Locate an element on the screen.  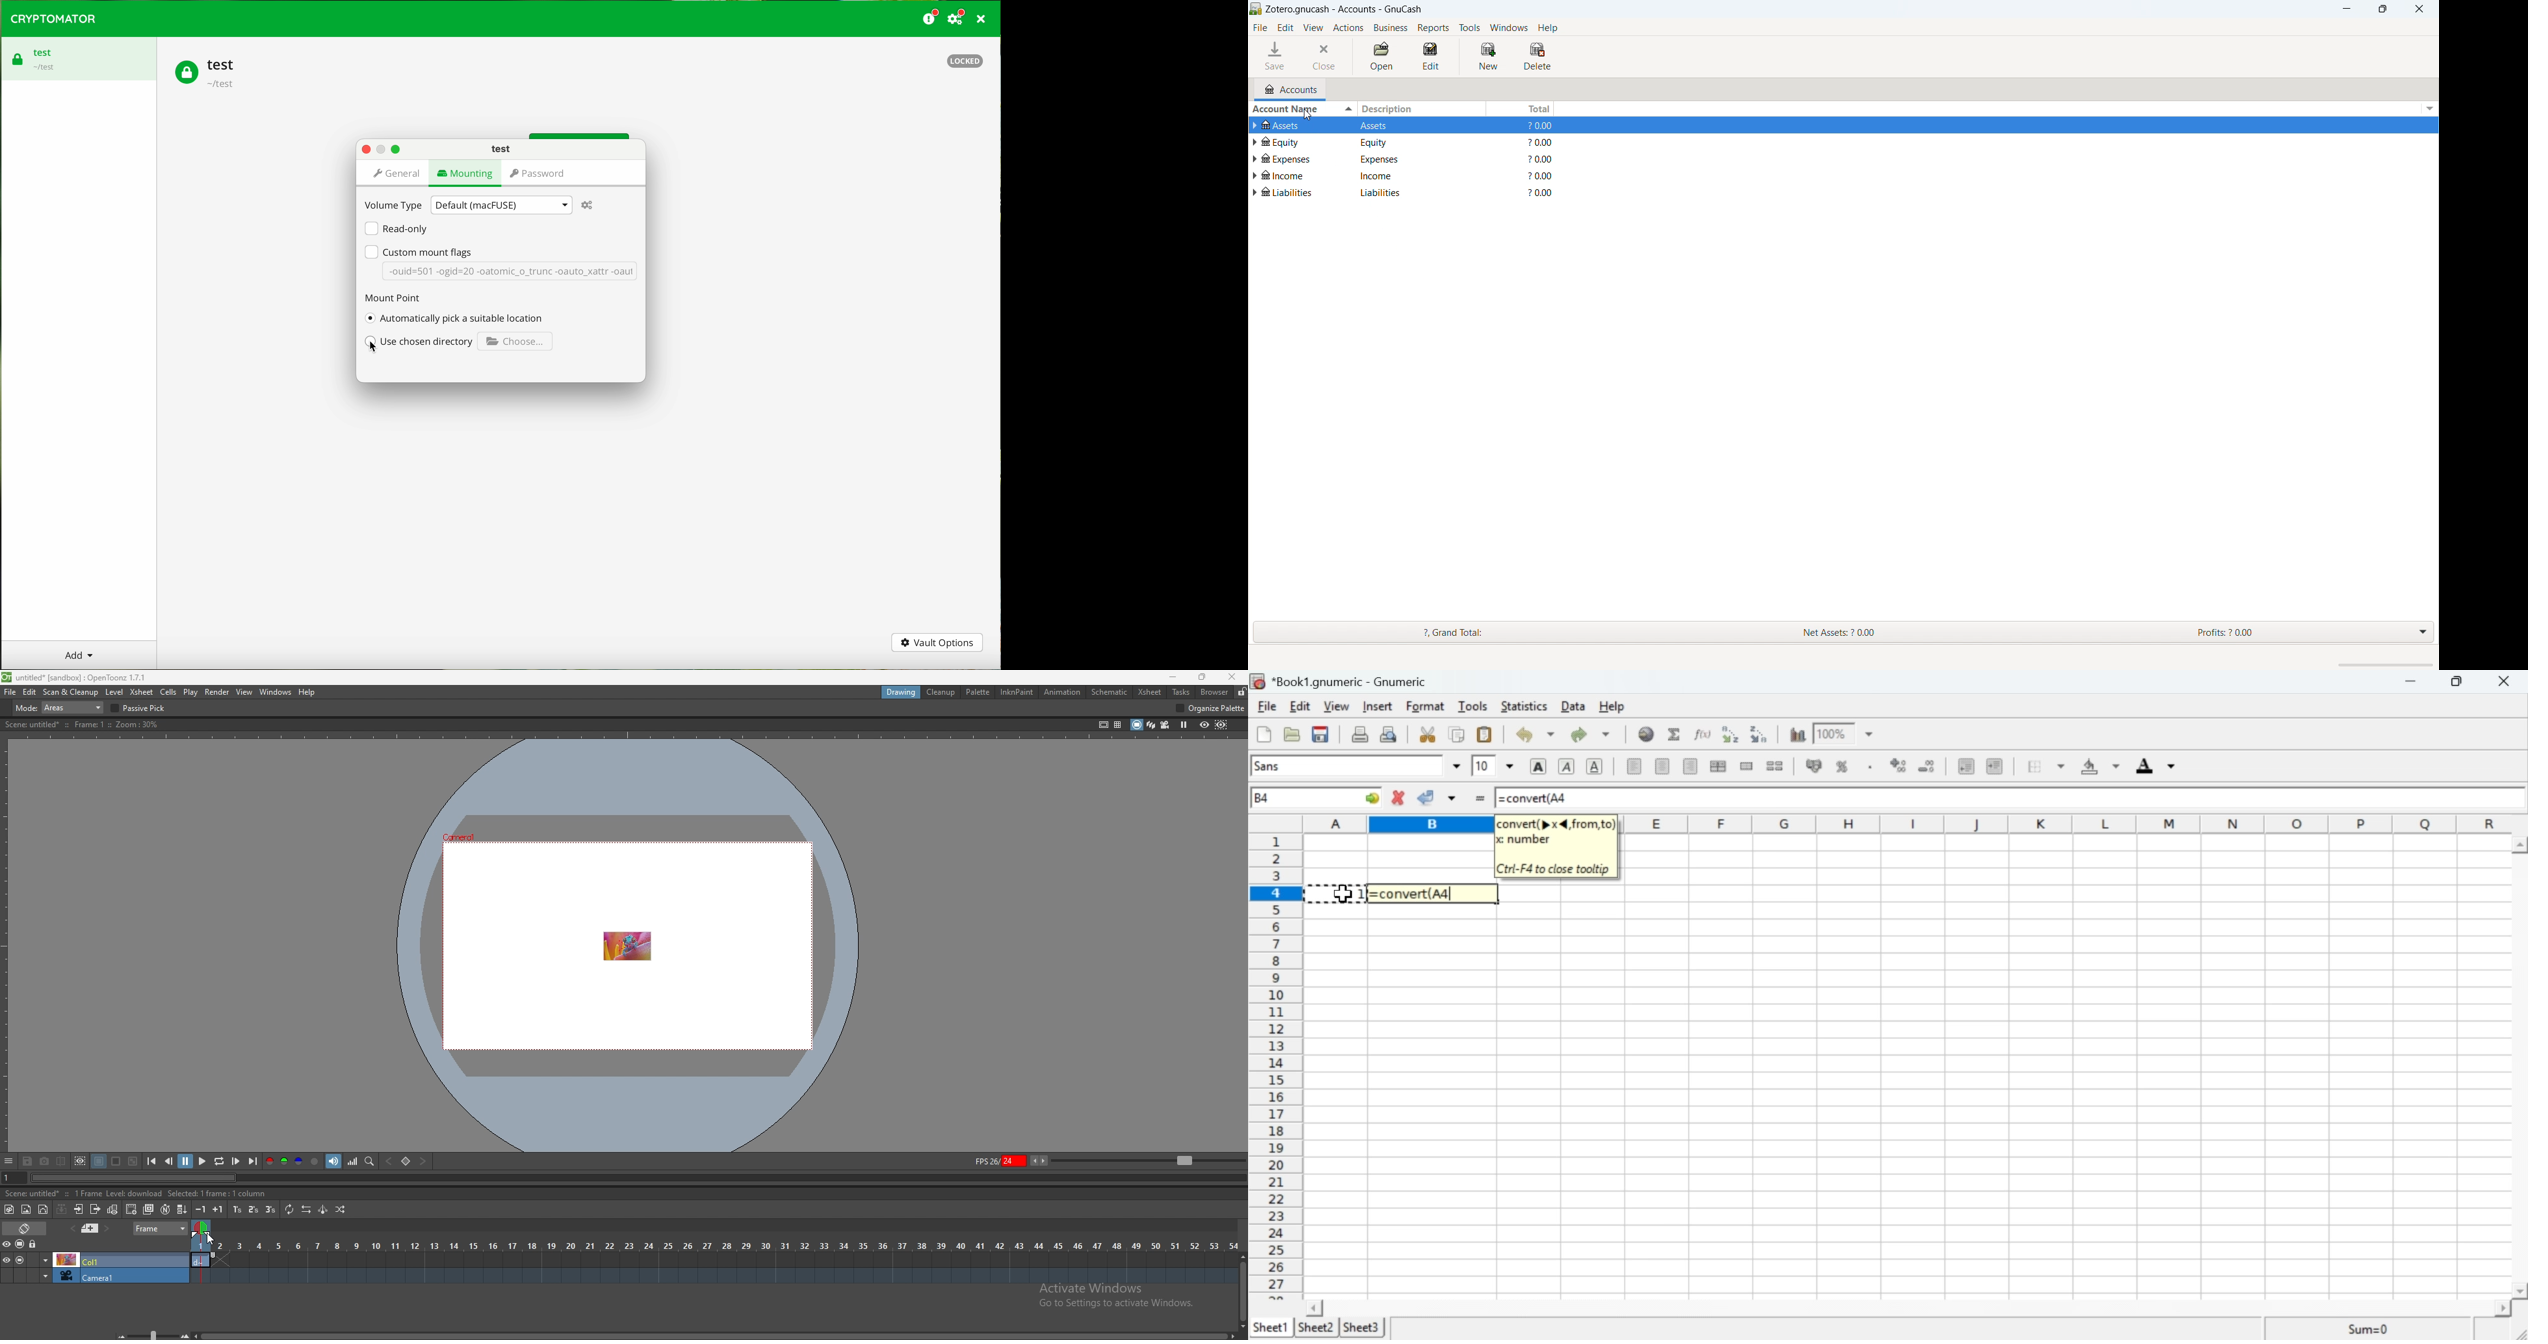
Foreground is located at coordinates (2159, 766).